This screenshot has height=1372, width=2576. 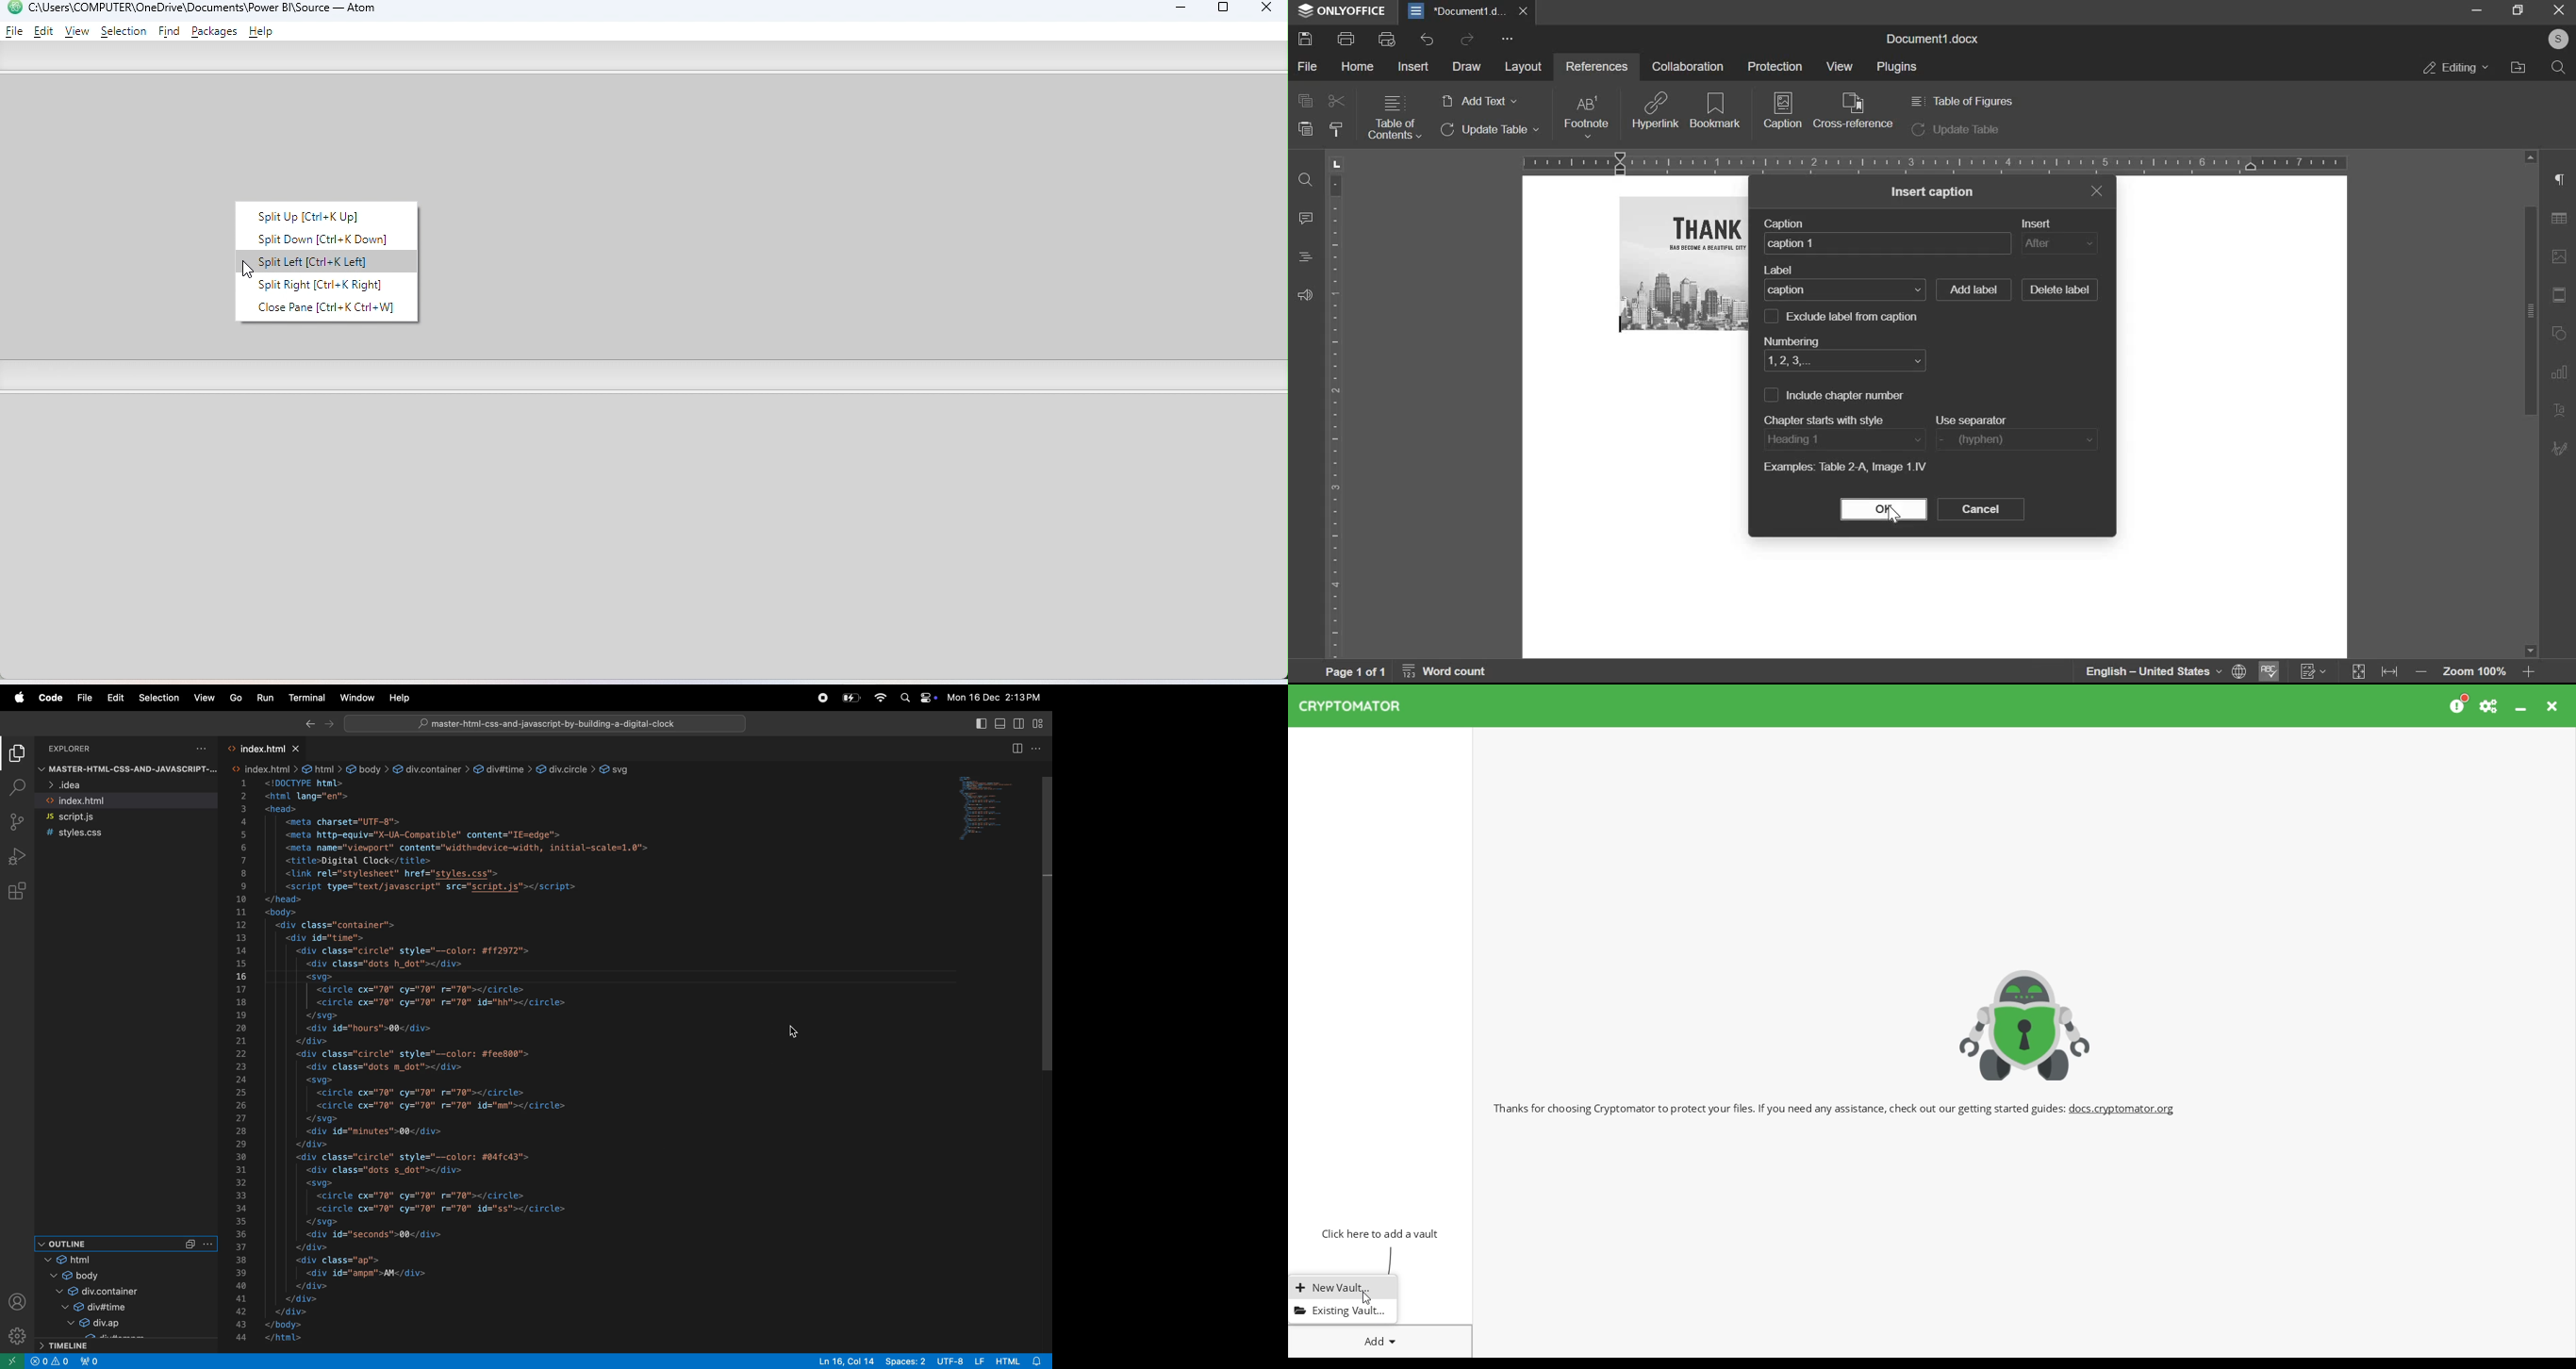 What do you see at coordinates (1782, 271) in the screenshot?
I see `label` at bounding box center [1782, 271].